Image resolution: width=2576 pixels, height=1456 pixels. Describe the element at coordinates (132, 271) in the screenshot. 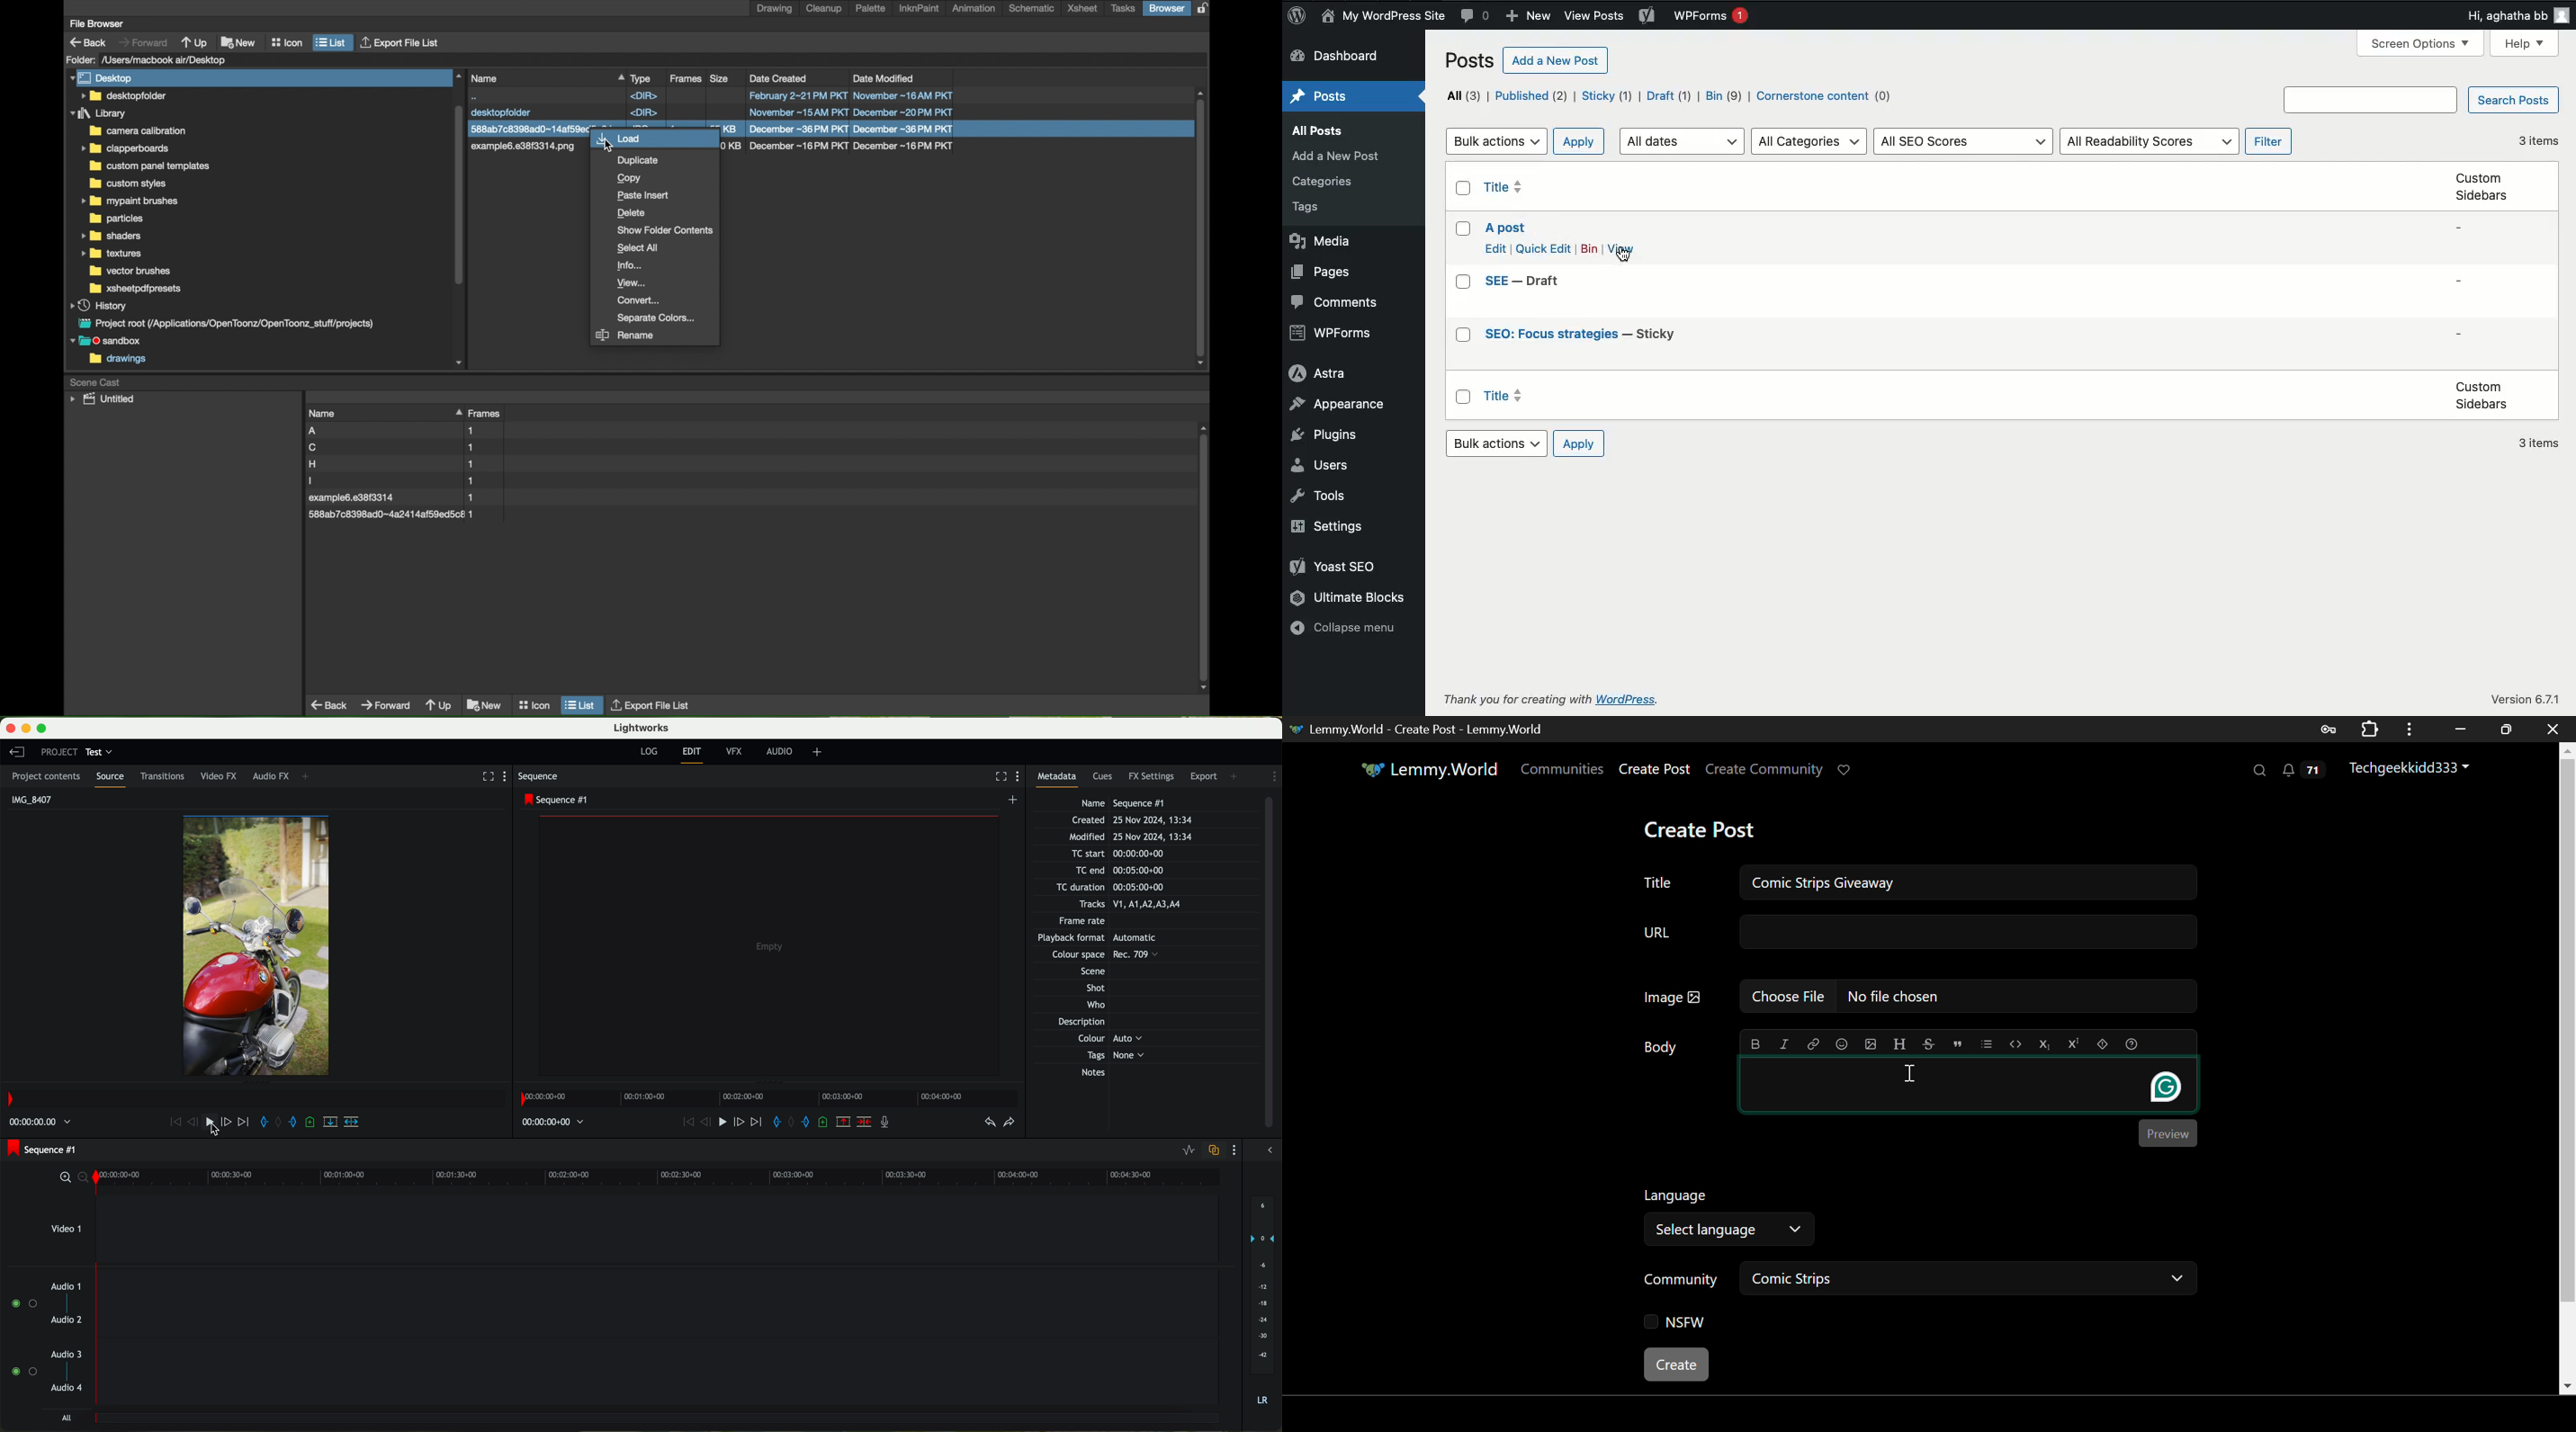

I see `folder` at that location.